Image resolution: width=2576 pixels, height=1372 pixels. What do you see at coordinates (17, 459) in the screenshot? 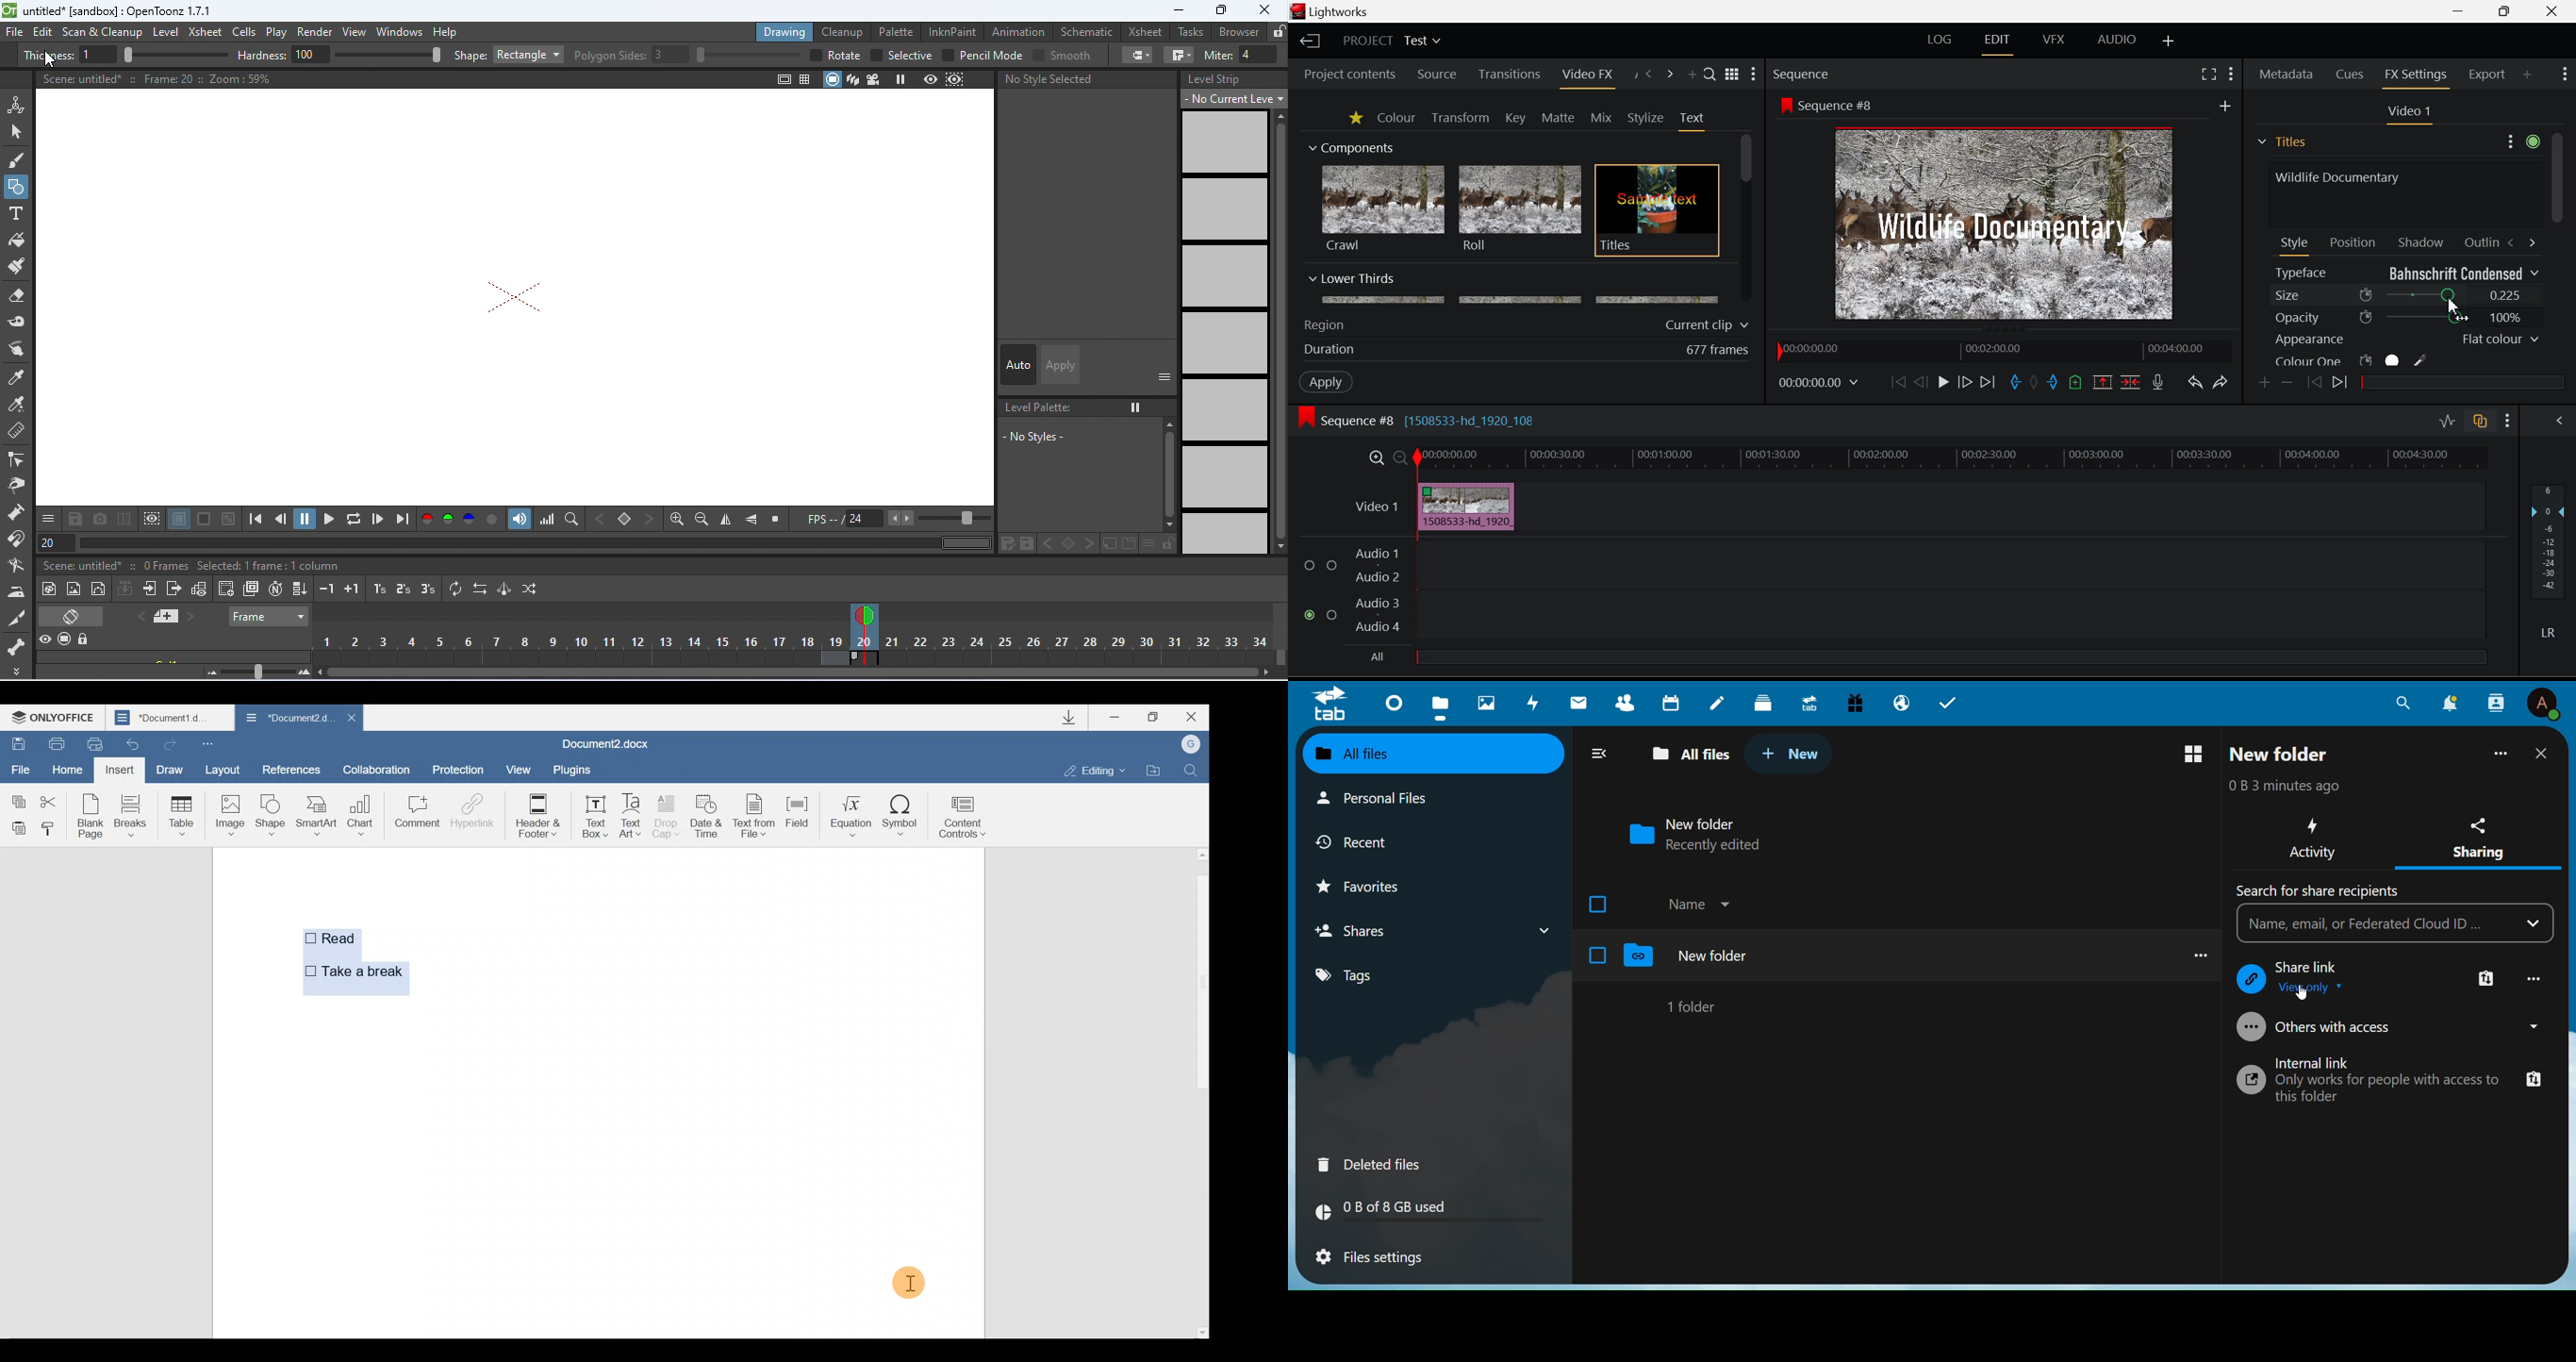
I see `control point editor tool` at bounding box center [17, 459].